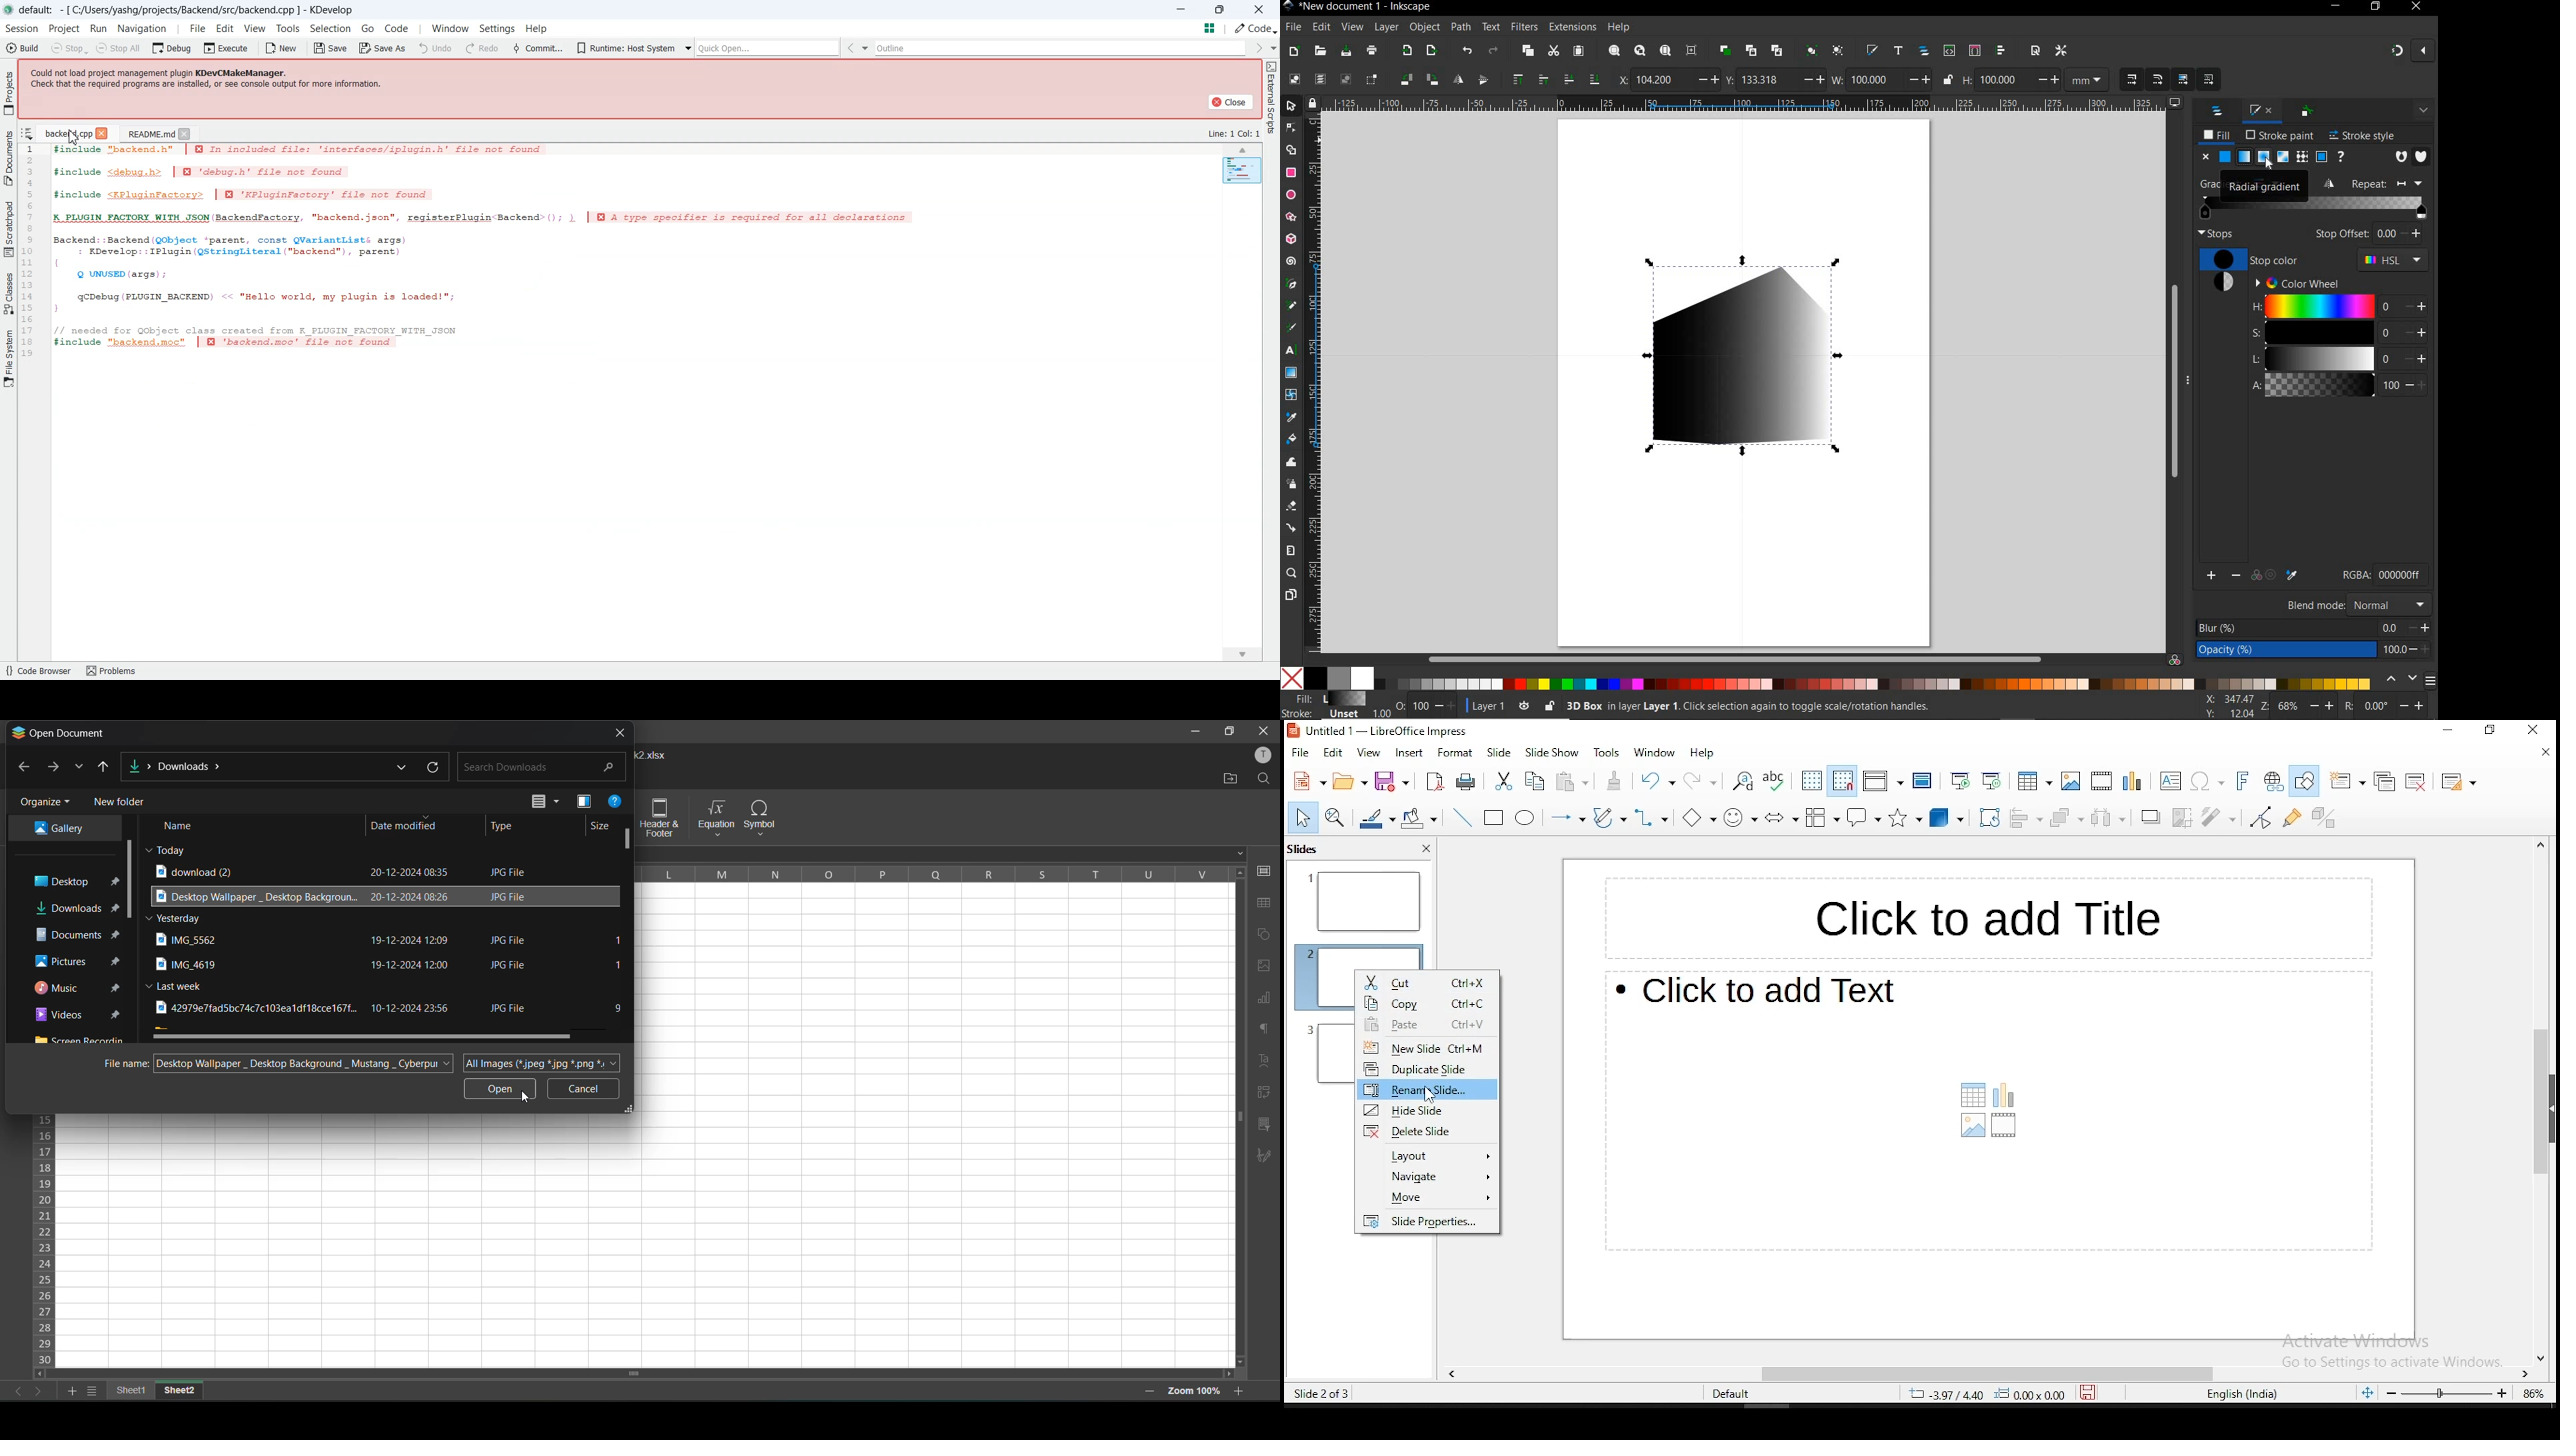 The width and height of the screenshot is (2576, 1456). What do you see at coordinates (2252, 109) in the screenshot?
I see `FILL AND STROKE` at bounding box center [2252, 109].